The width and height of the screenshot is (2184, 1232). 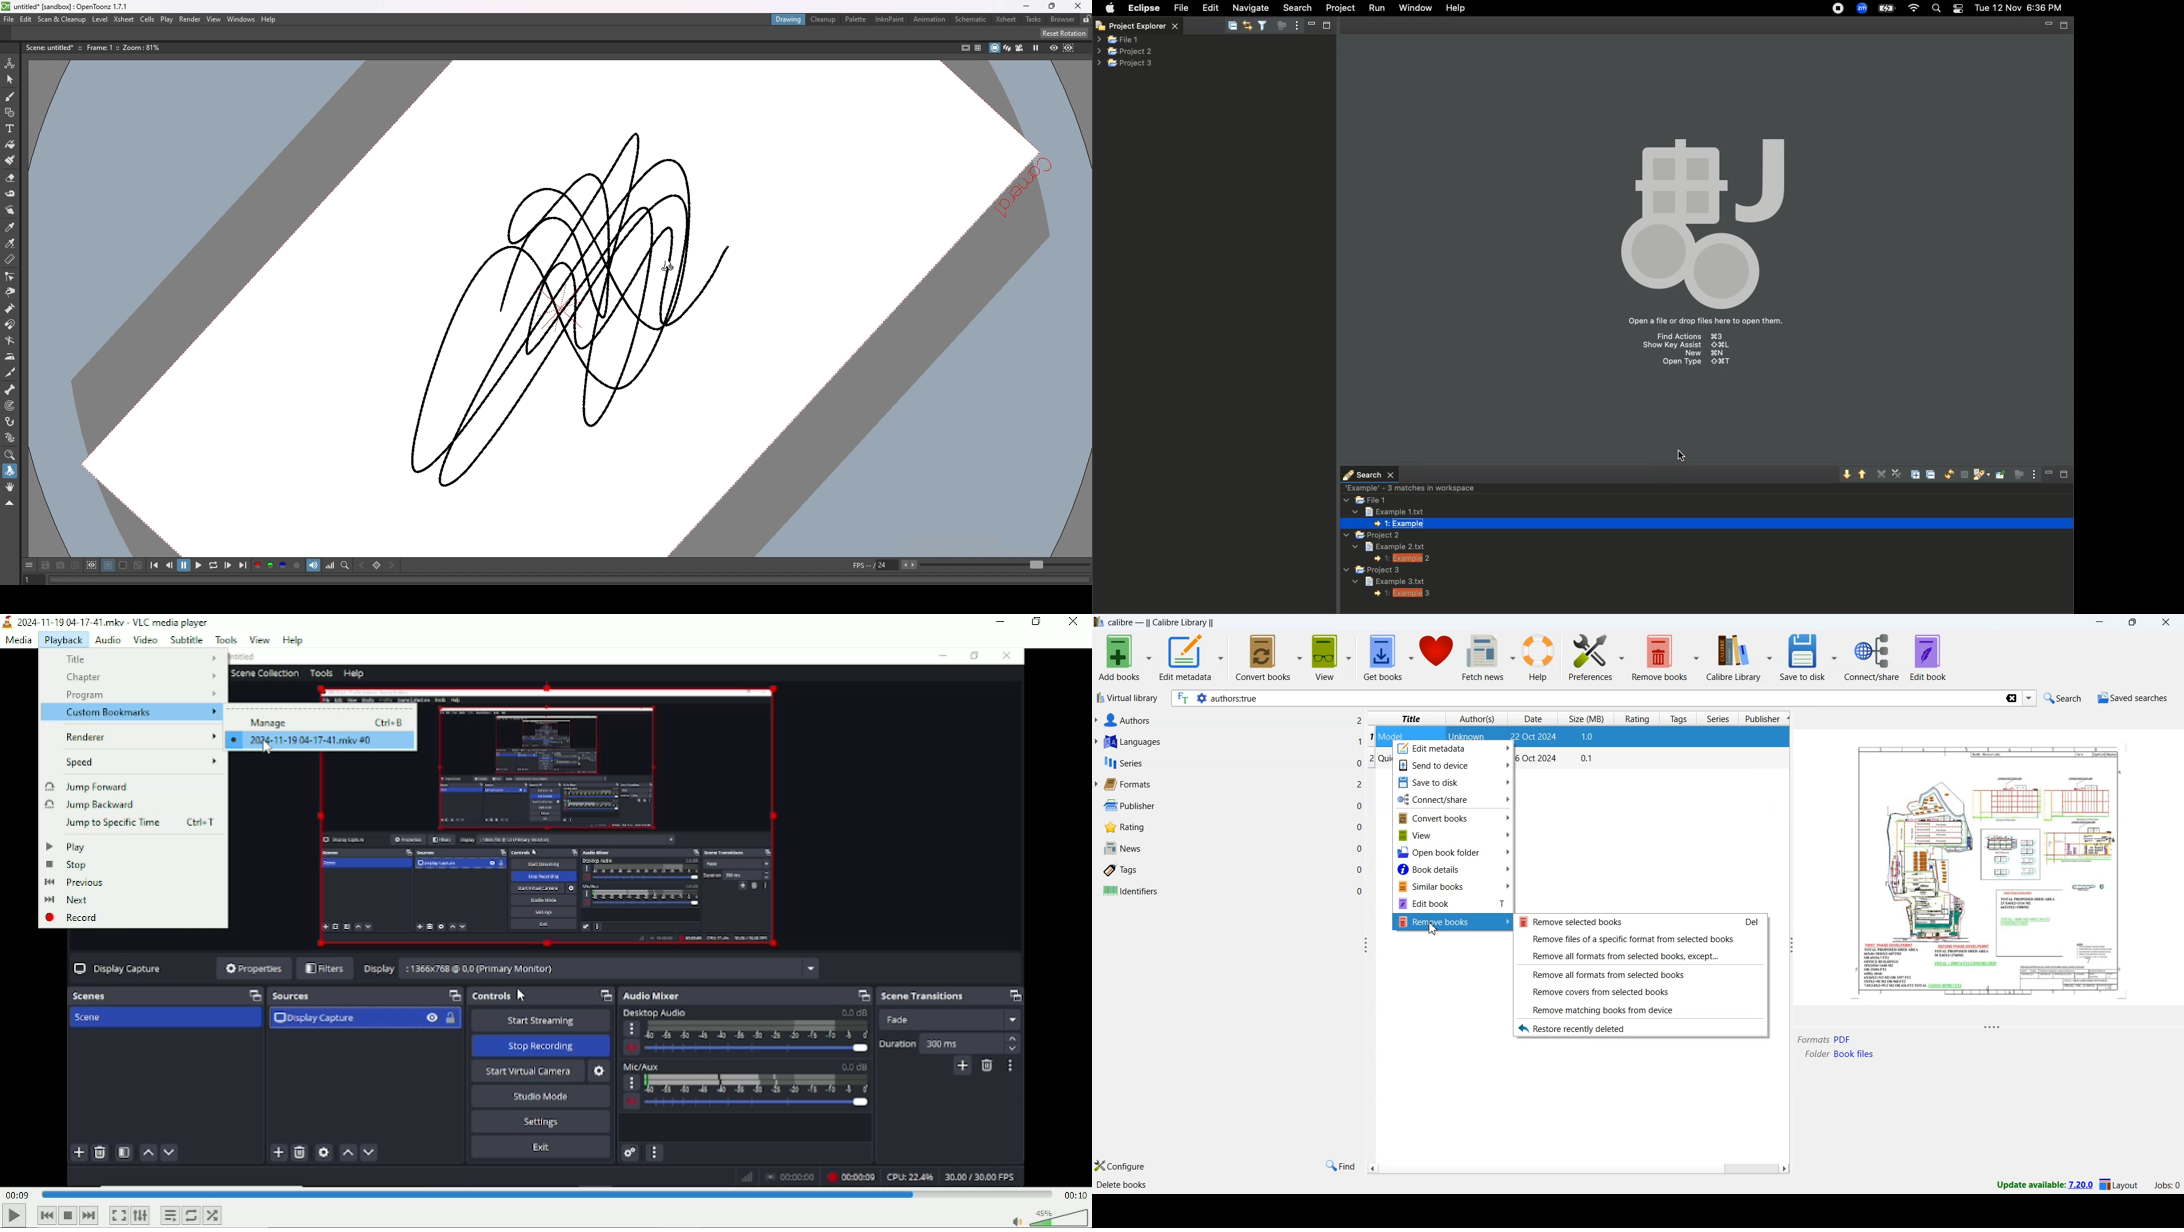 I want to click on clear search, so click(x=2011, y=699).